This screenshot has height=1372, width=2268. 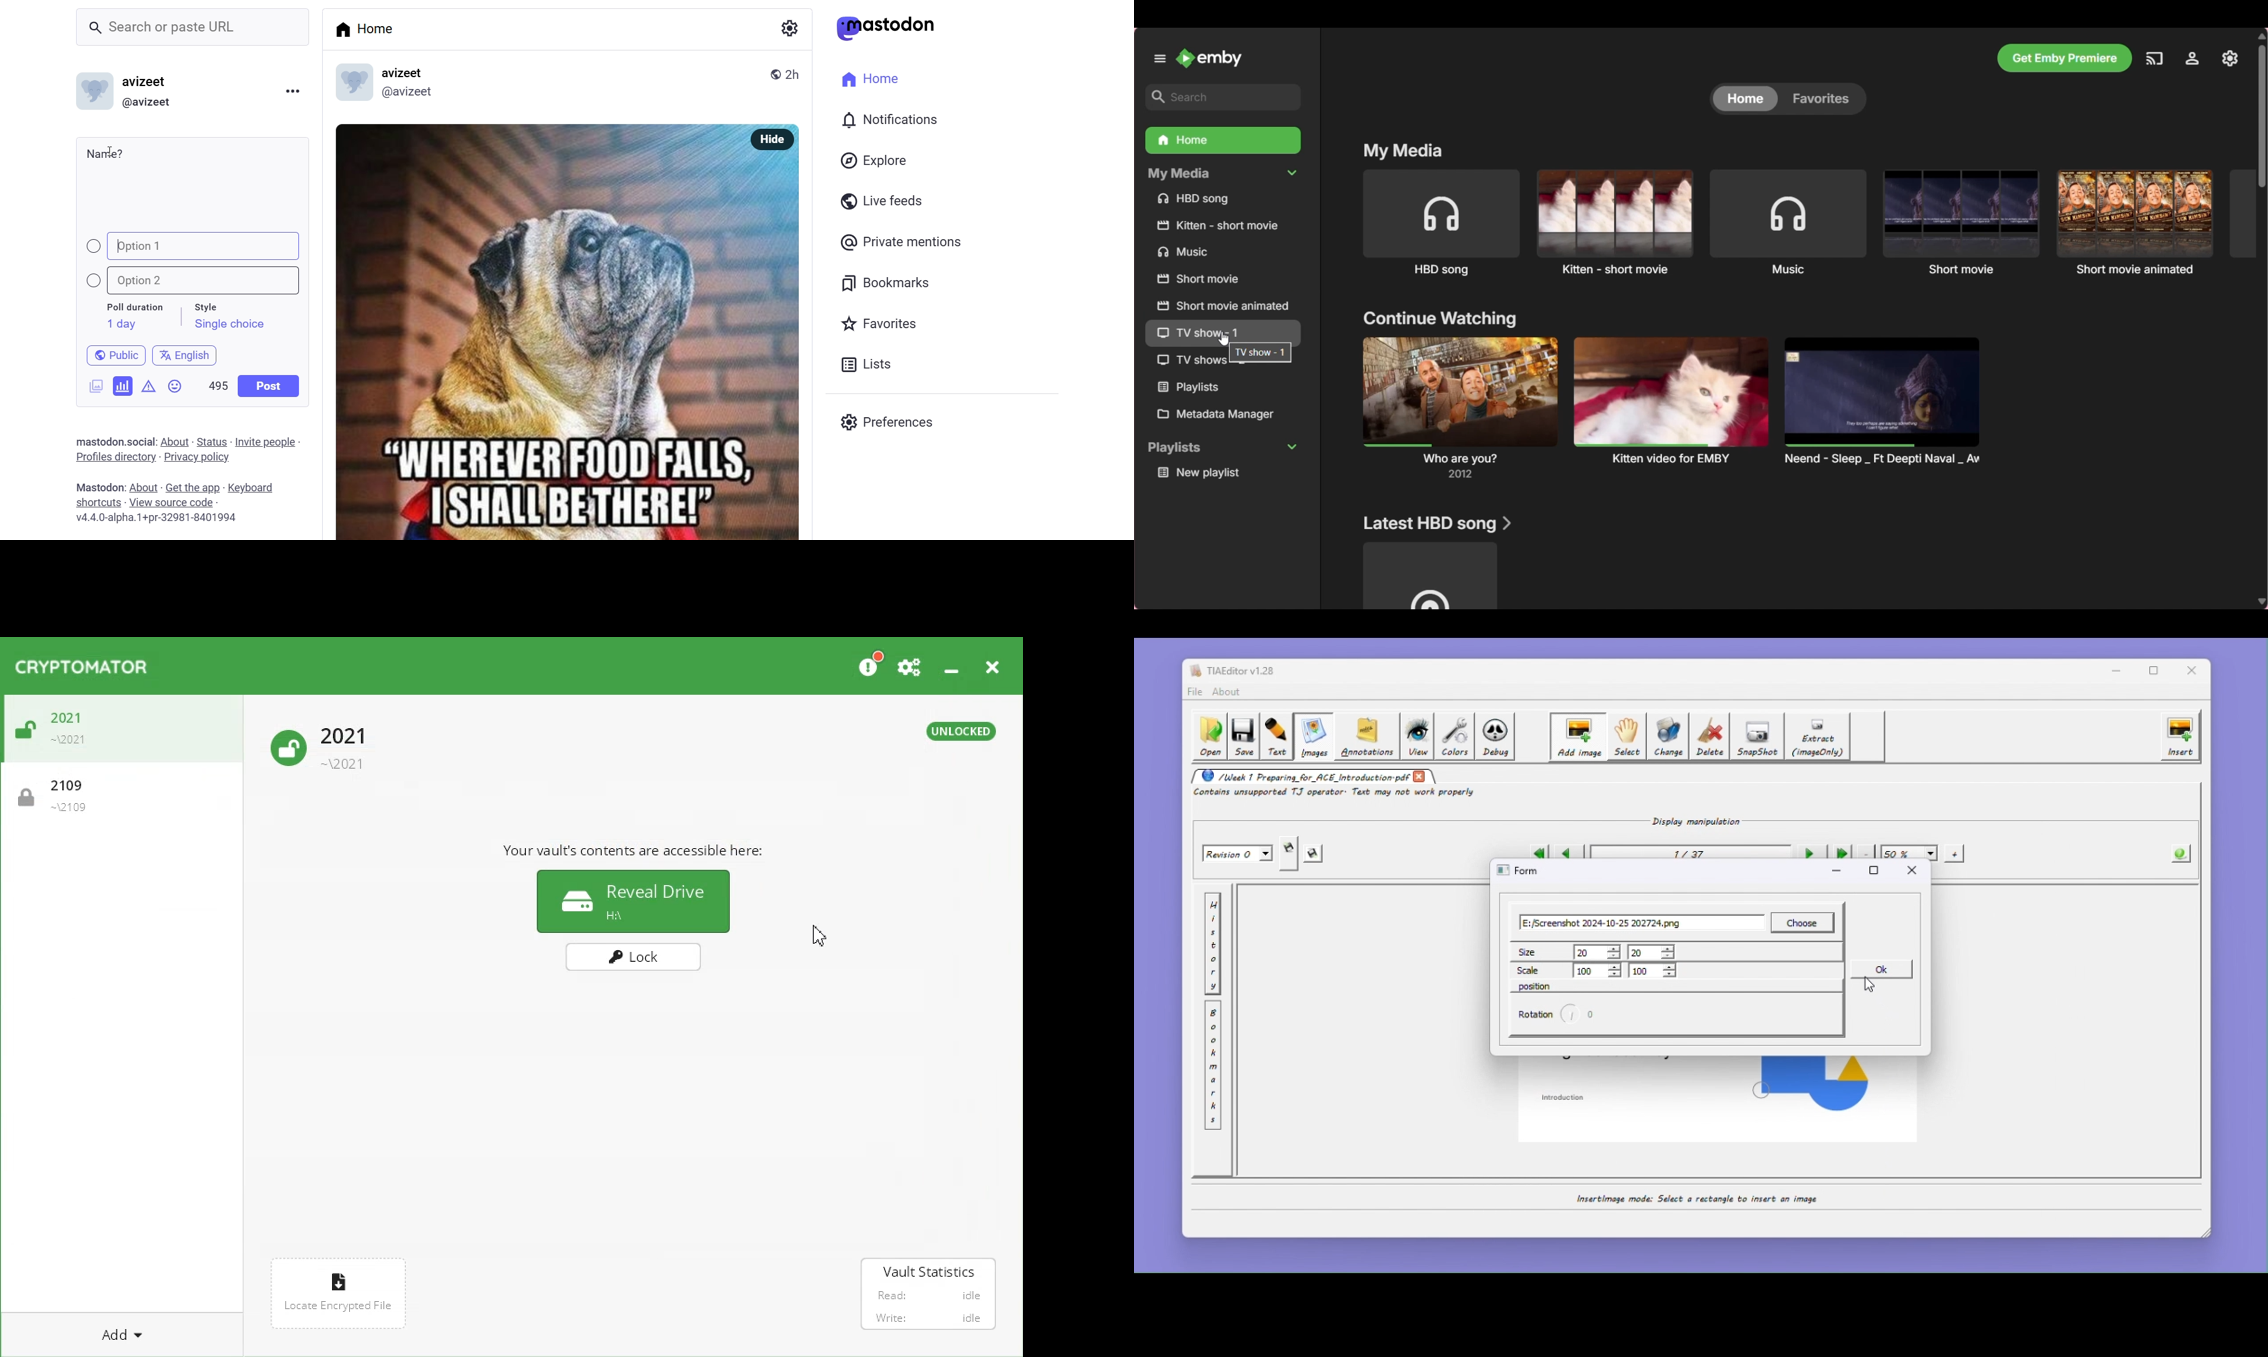 I want to click on more, so click(x=292, y=90).